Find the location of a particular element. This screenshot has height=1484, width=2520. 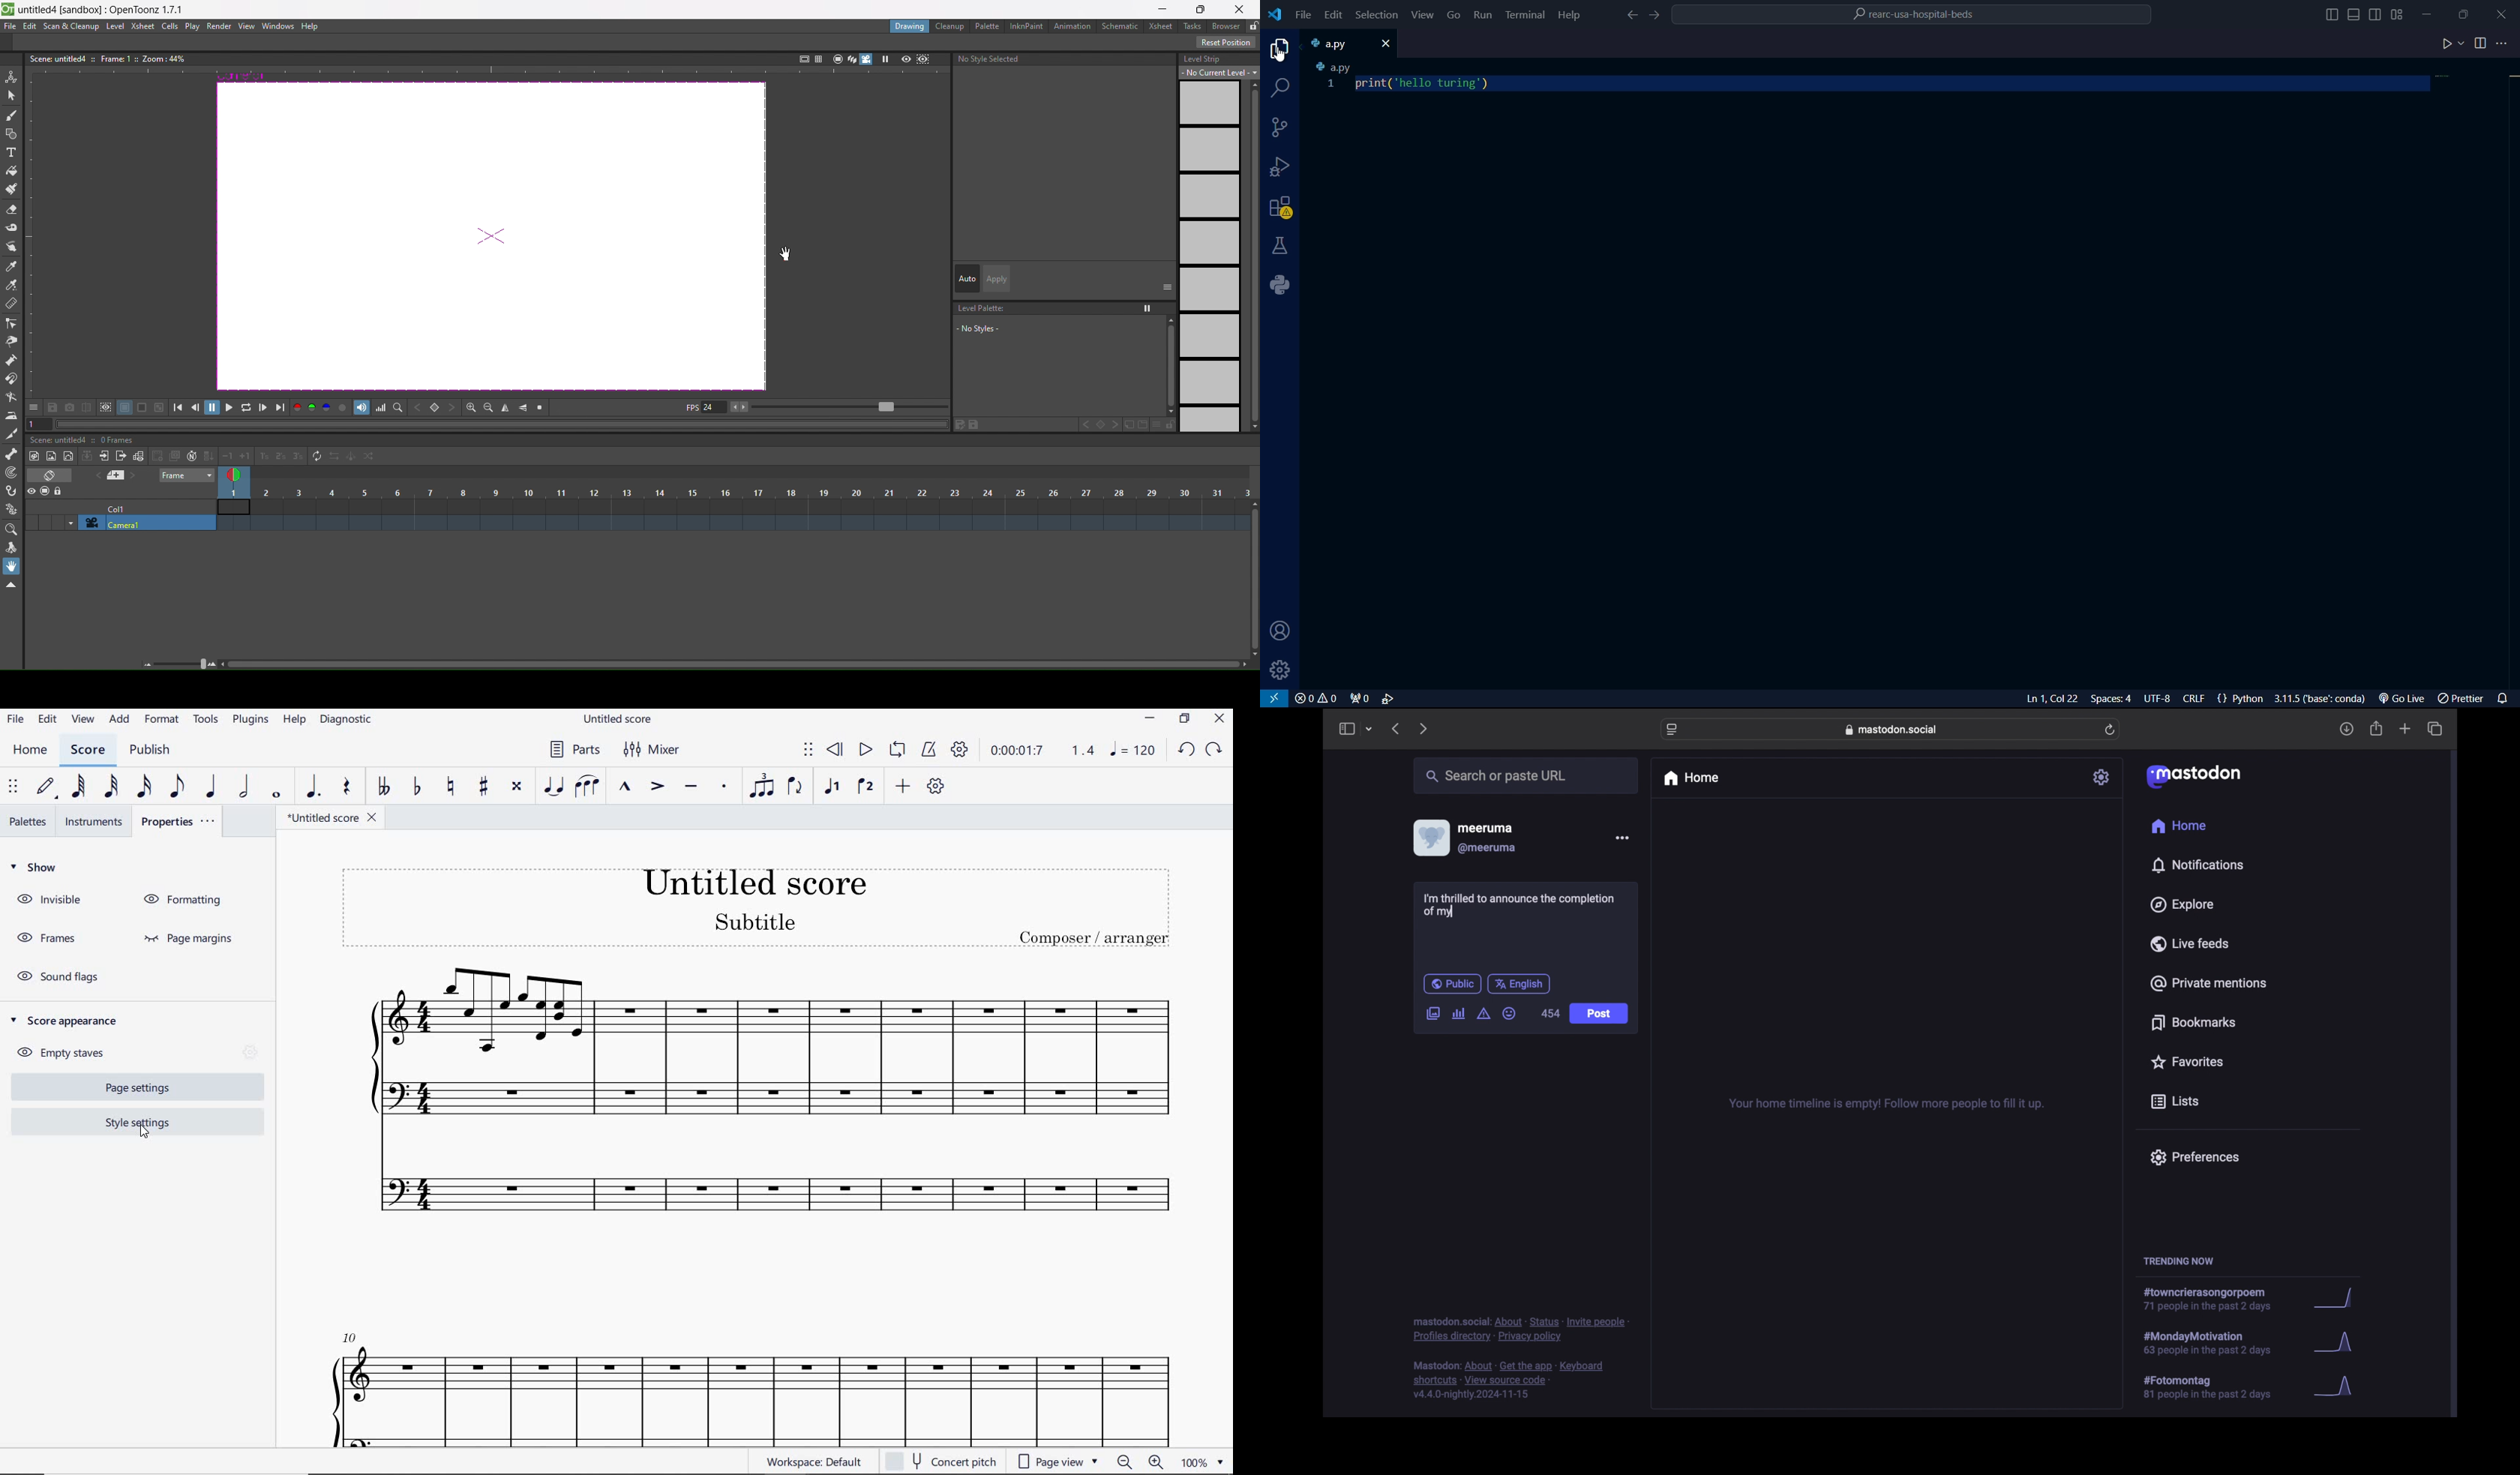

FRAMES is located at coordinates (46, 936).